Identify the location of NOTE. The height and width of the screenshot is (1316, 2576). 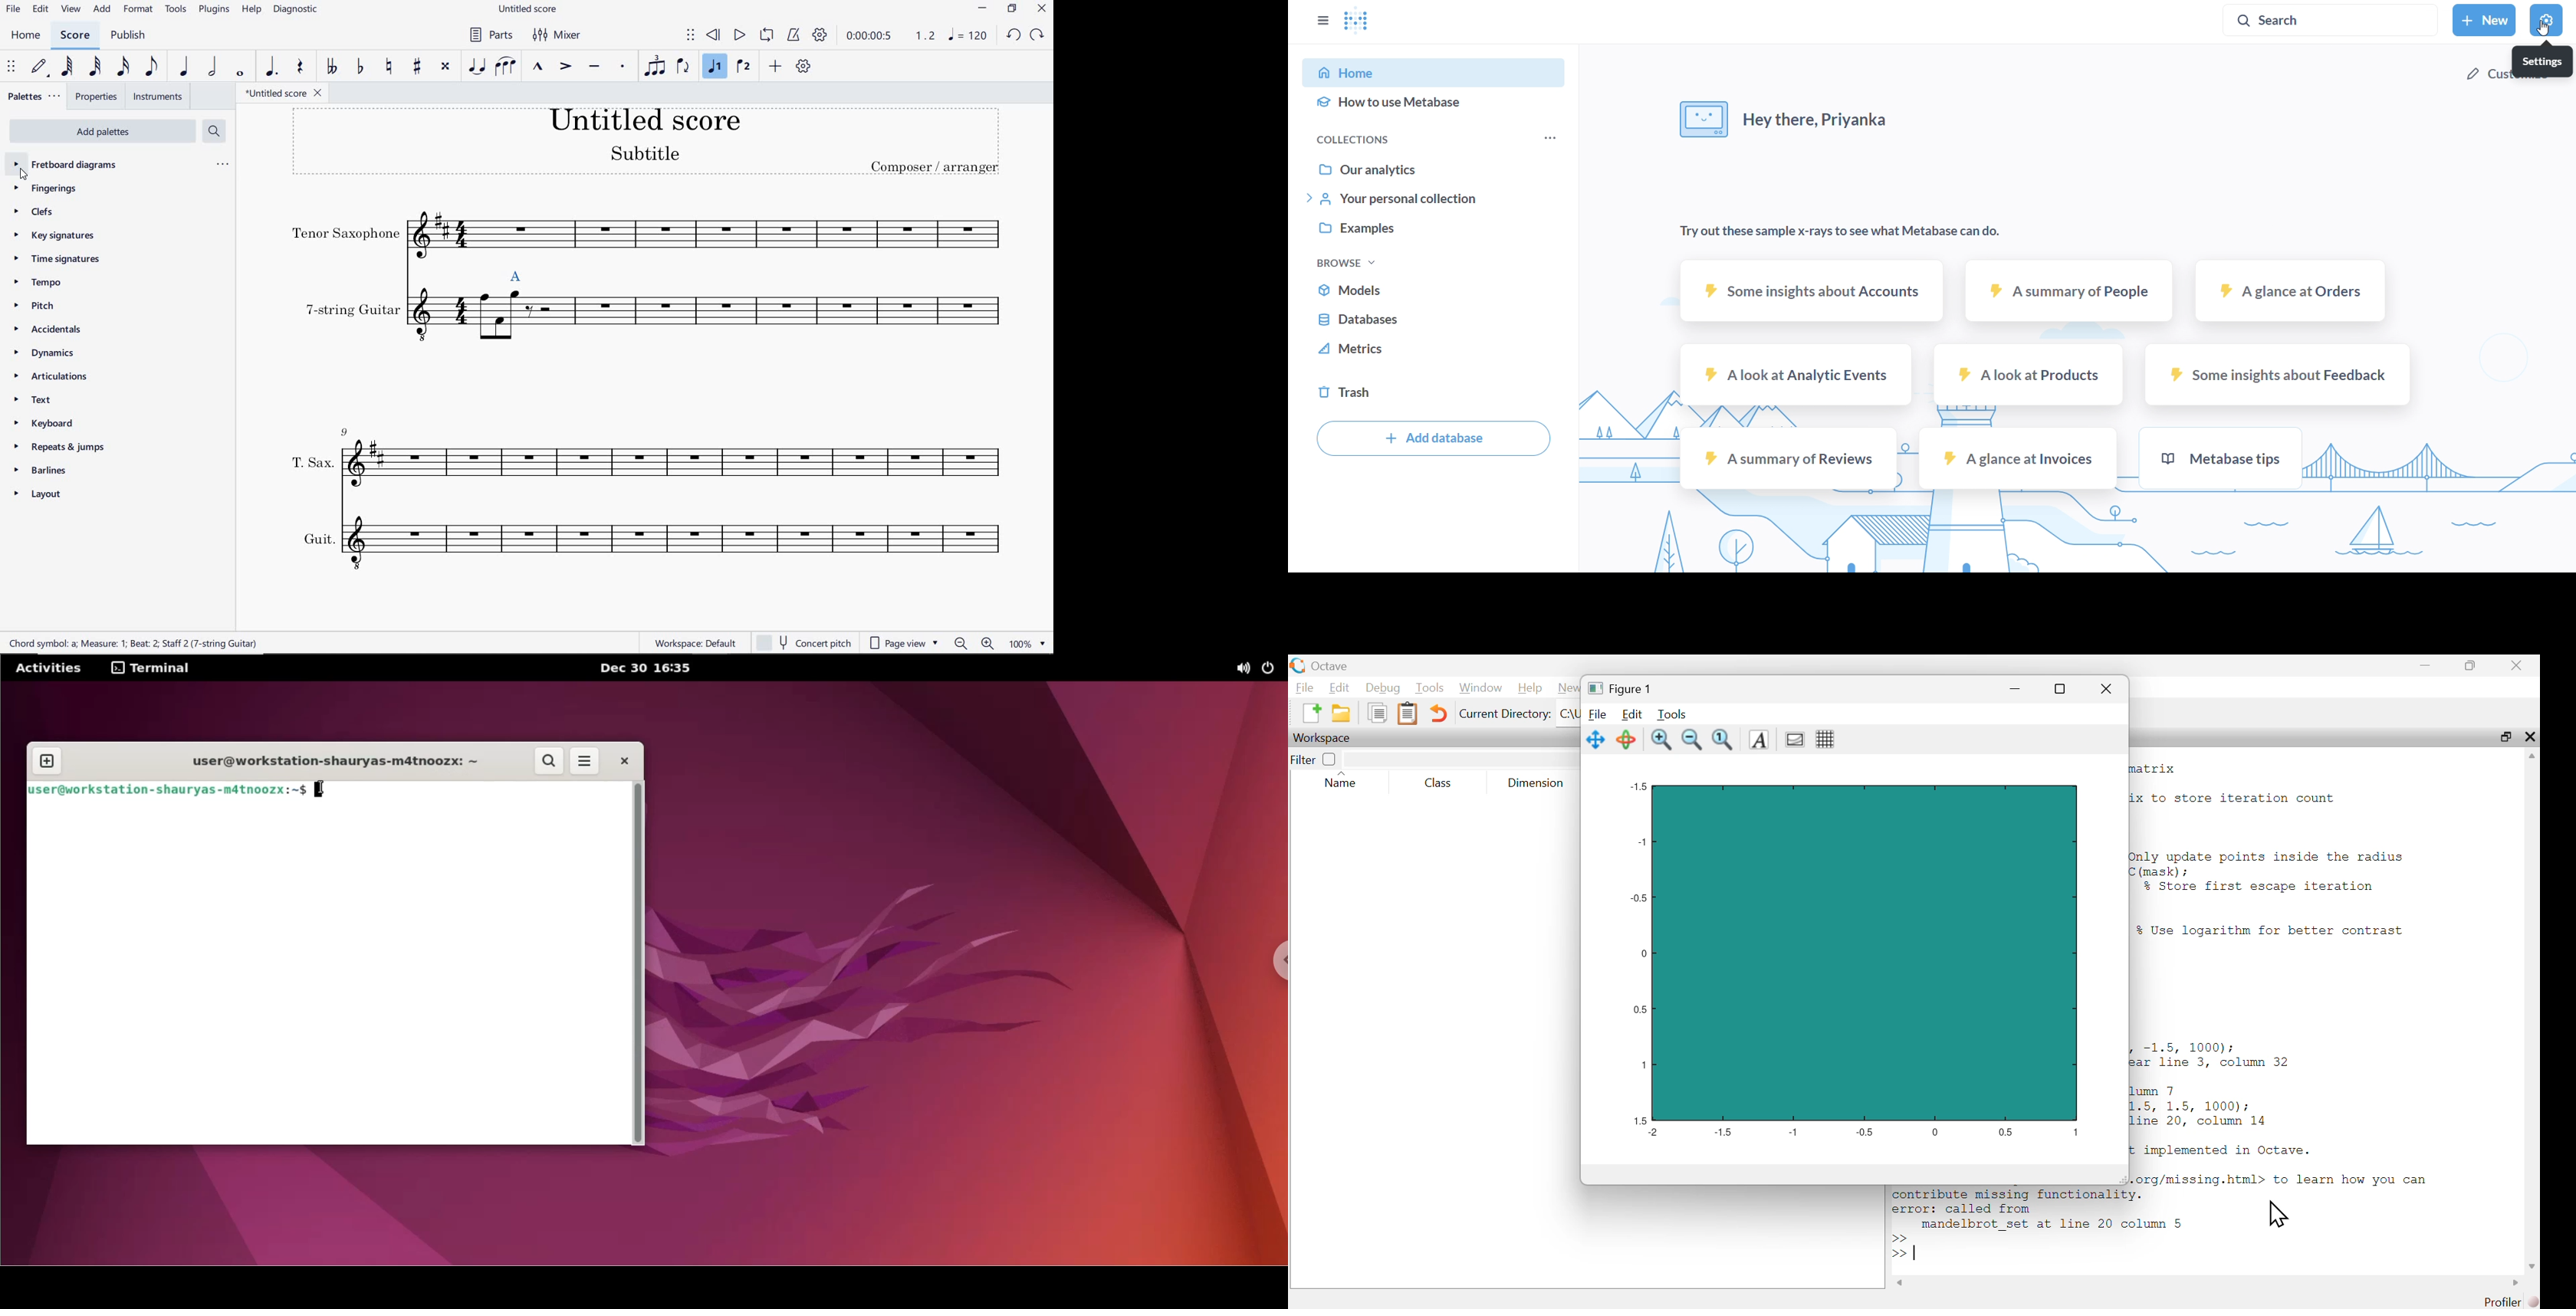
(971, 36).